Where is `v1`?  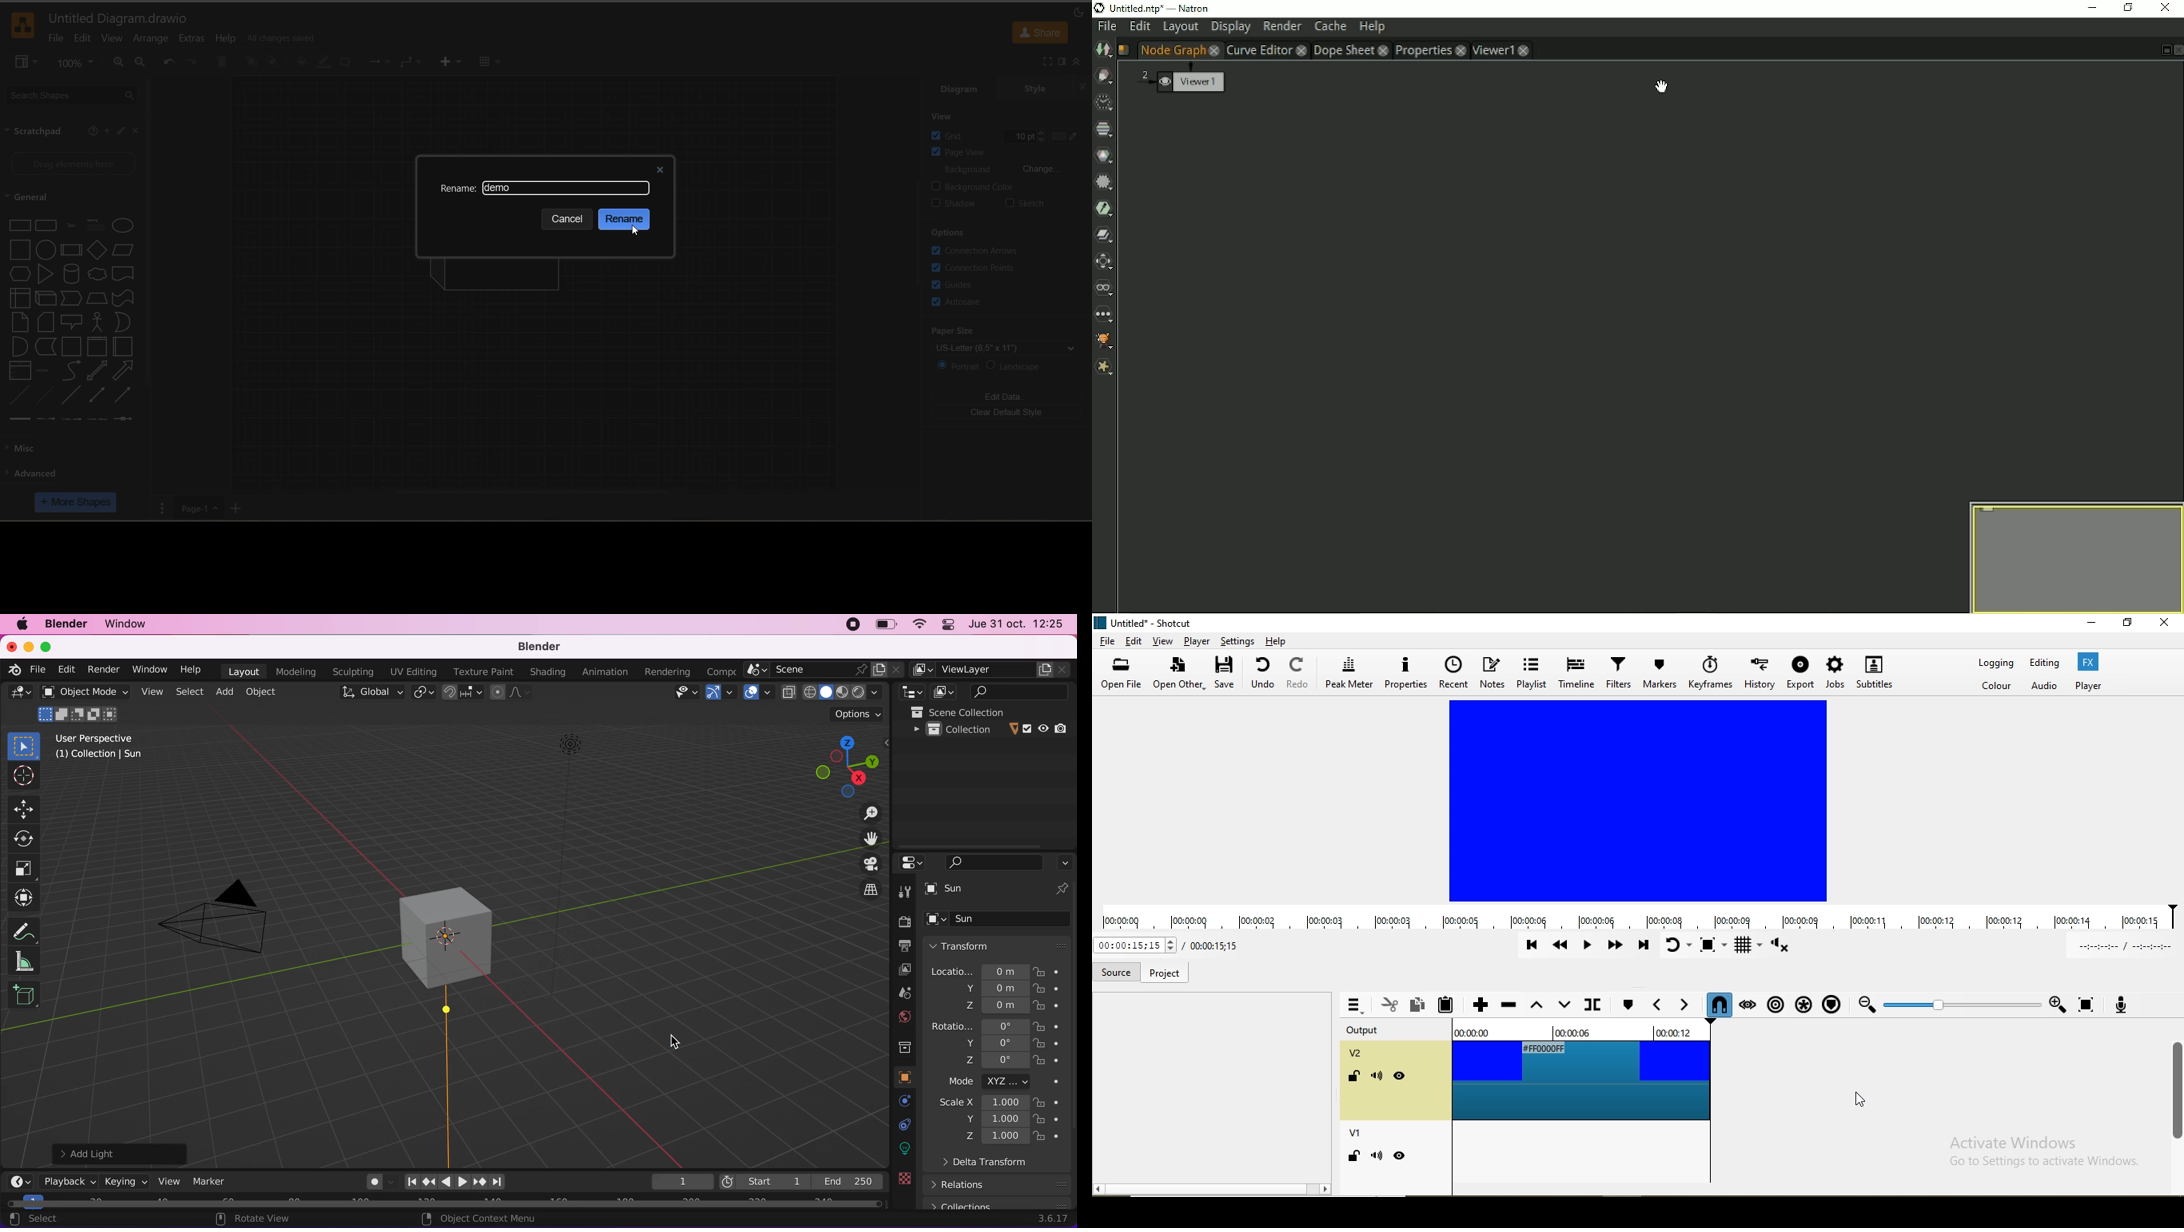
v1 is located at coordinates (1357, 1135).